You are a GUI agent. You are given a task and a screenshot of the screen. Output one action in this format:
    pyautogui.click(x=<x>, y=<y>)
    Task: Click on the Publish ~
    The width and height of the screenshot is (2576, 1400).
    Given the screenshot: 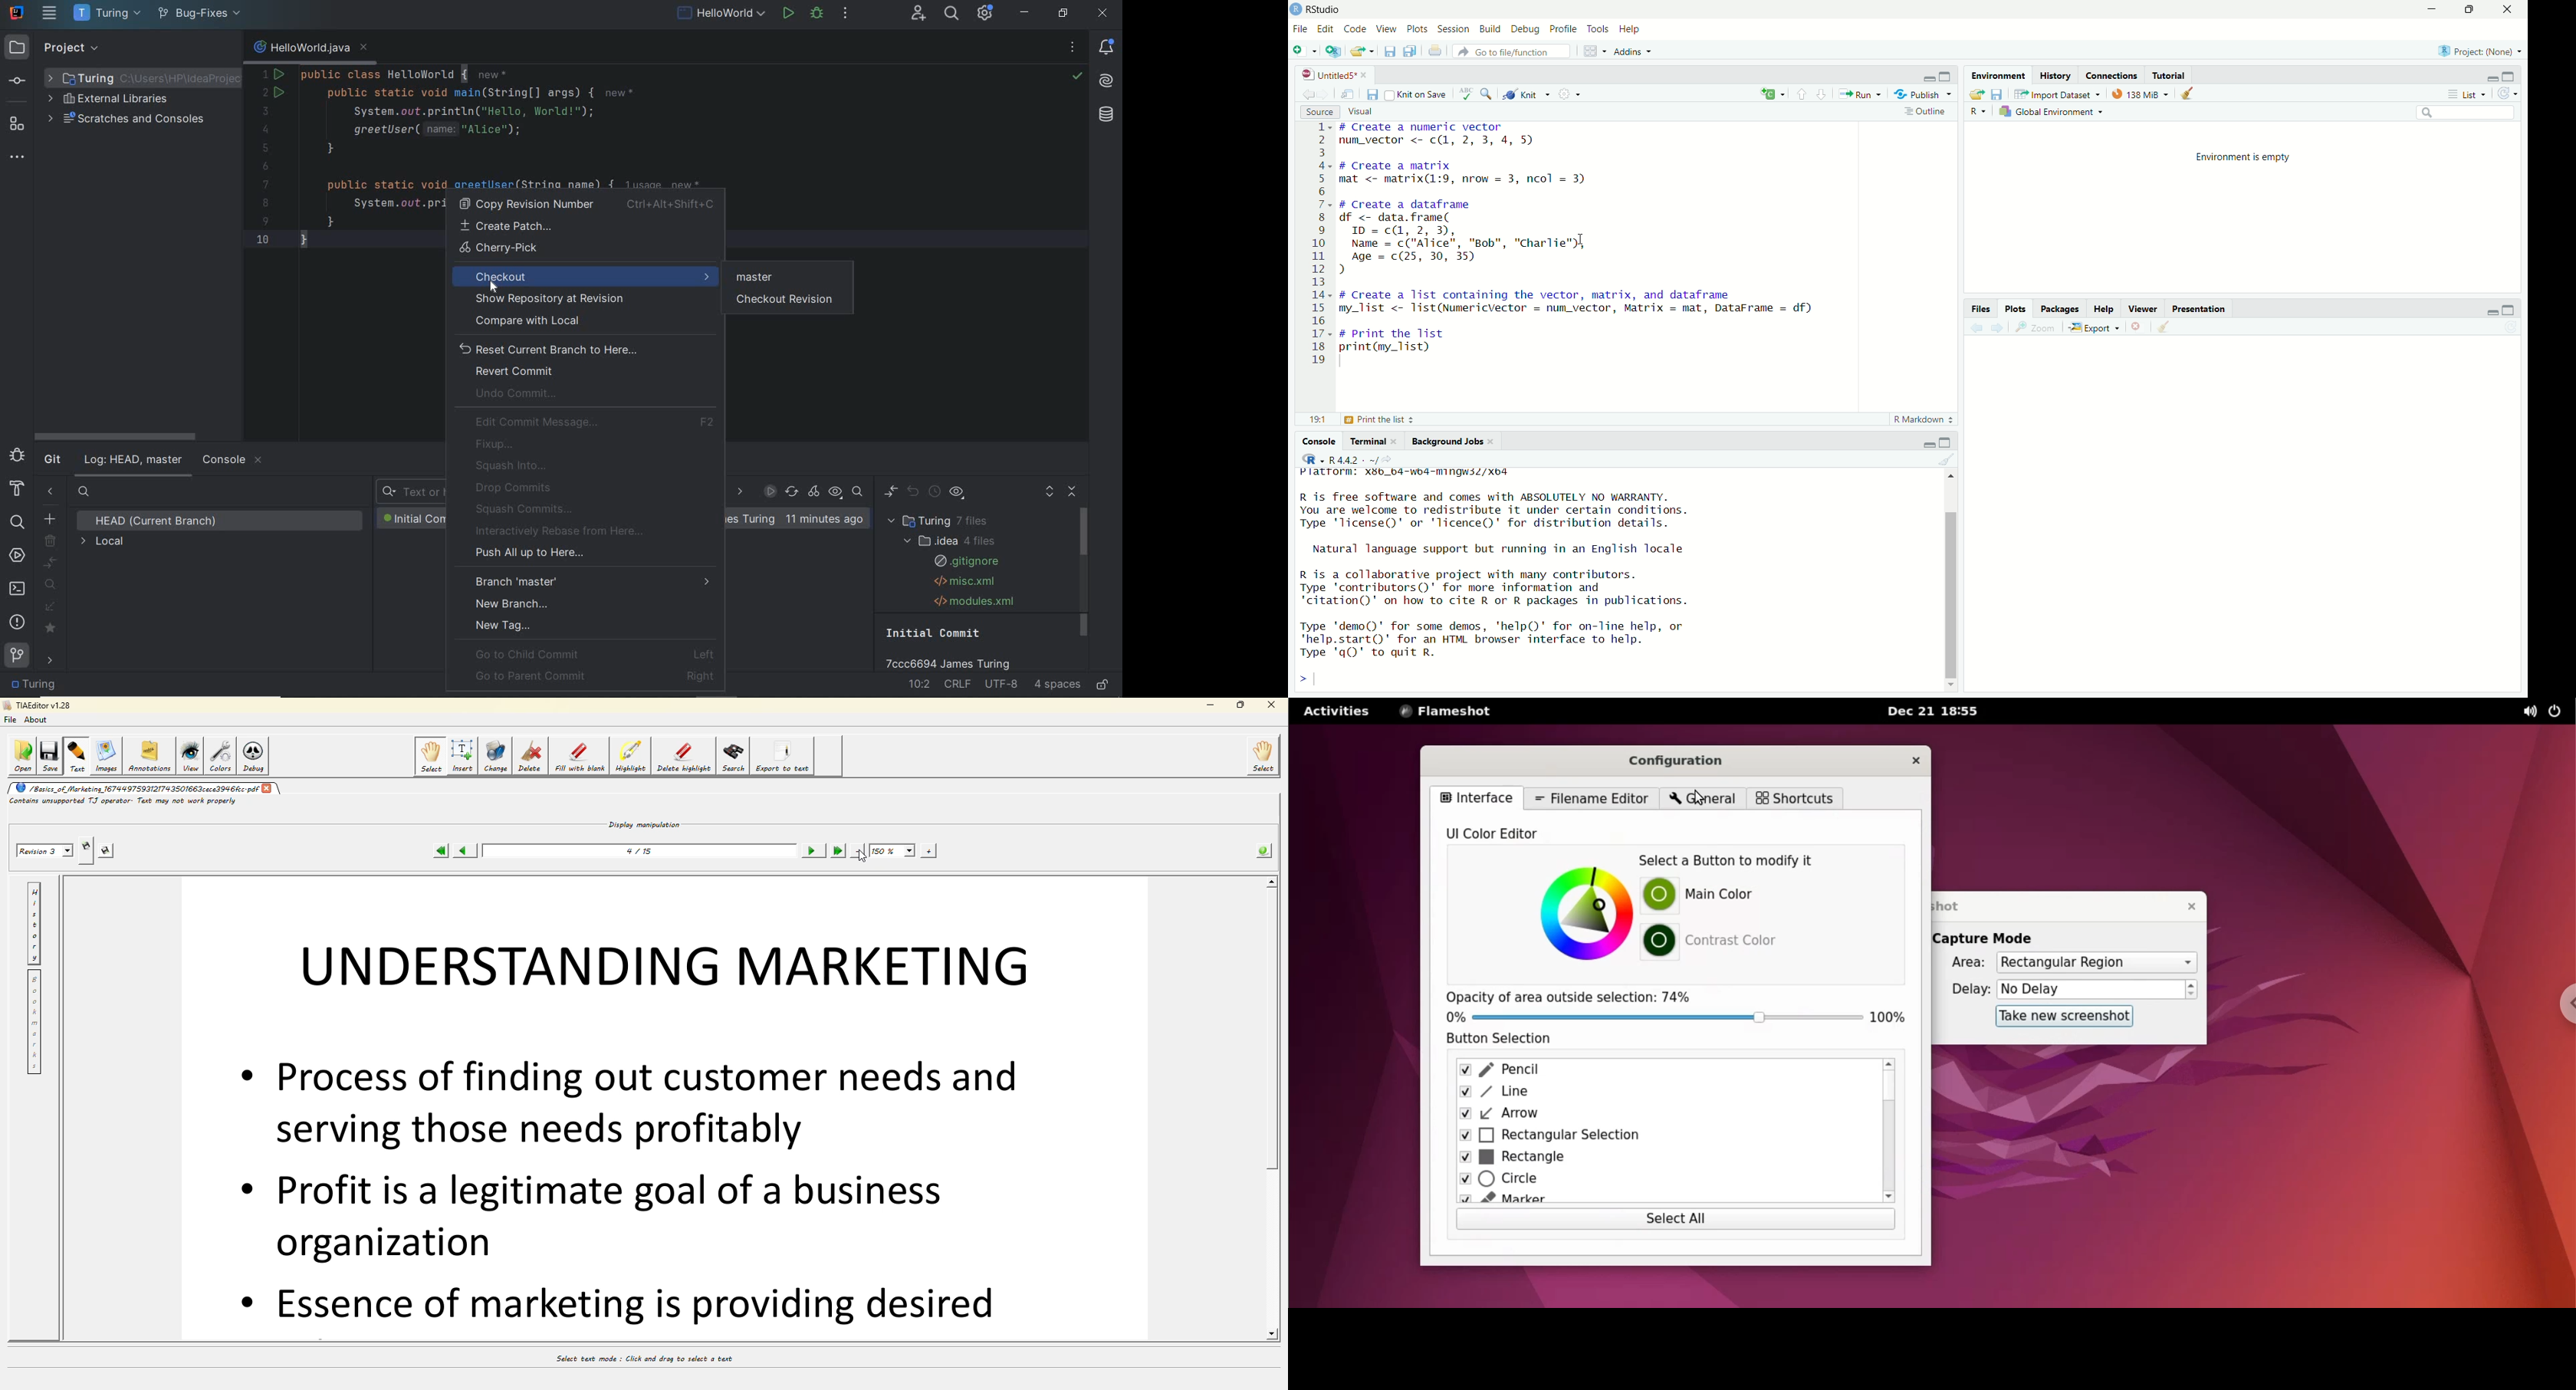 What is the action you would take?
    pyautogui.click(x=1924, y=94)
    